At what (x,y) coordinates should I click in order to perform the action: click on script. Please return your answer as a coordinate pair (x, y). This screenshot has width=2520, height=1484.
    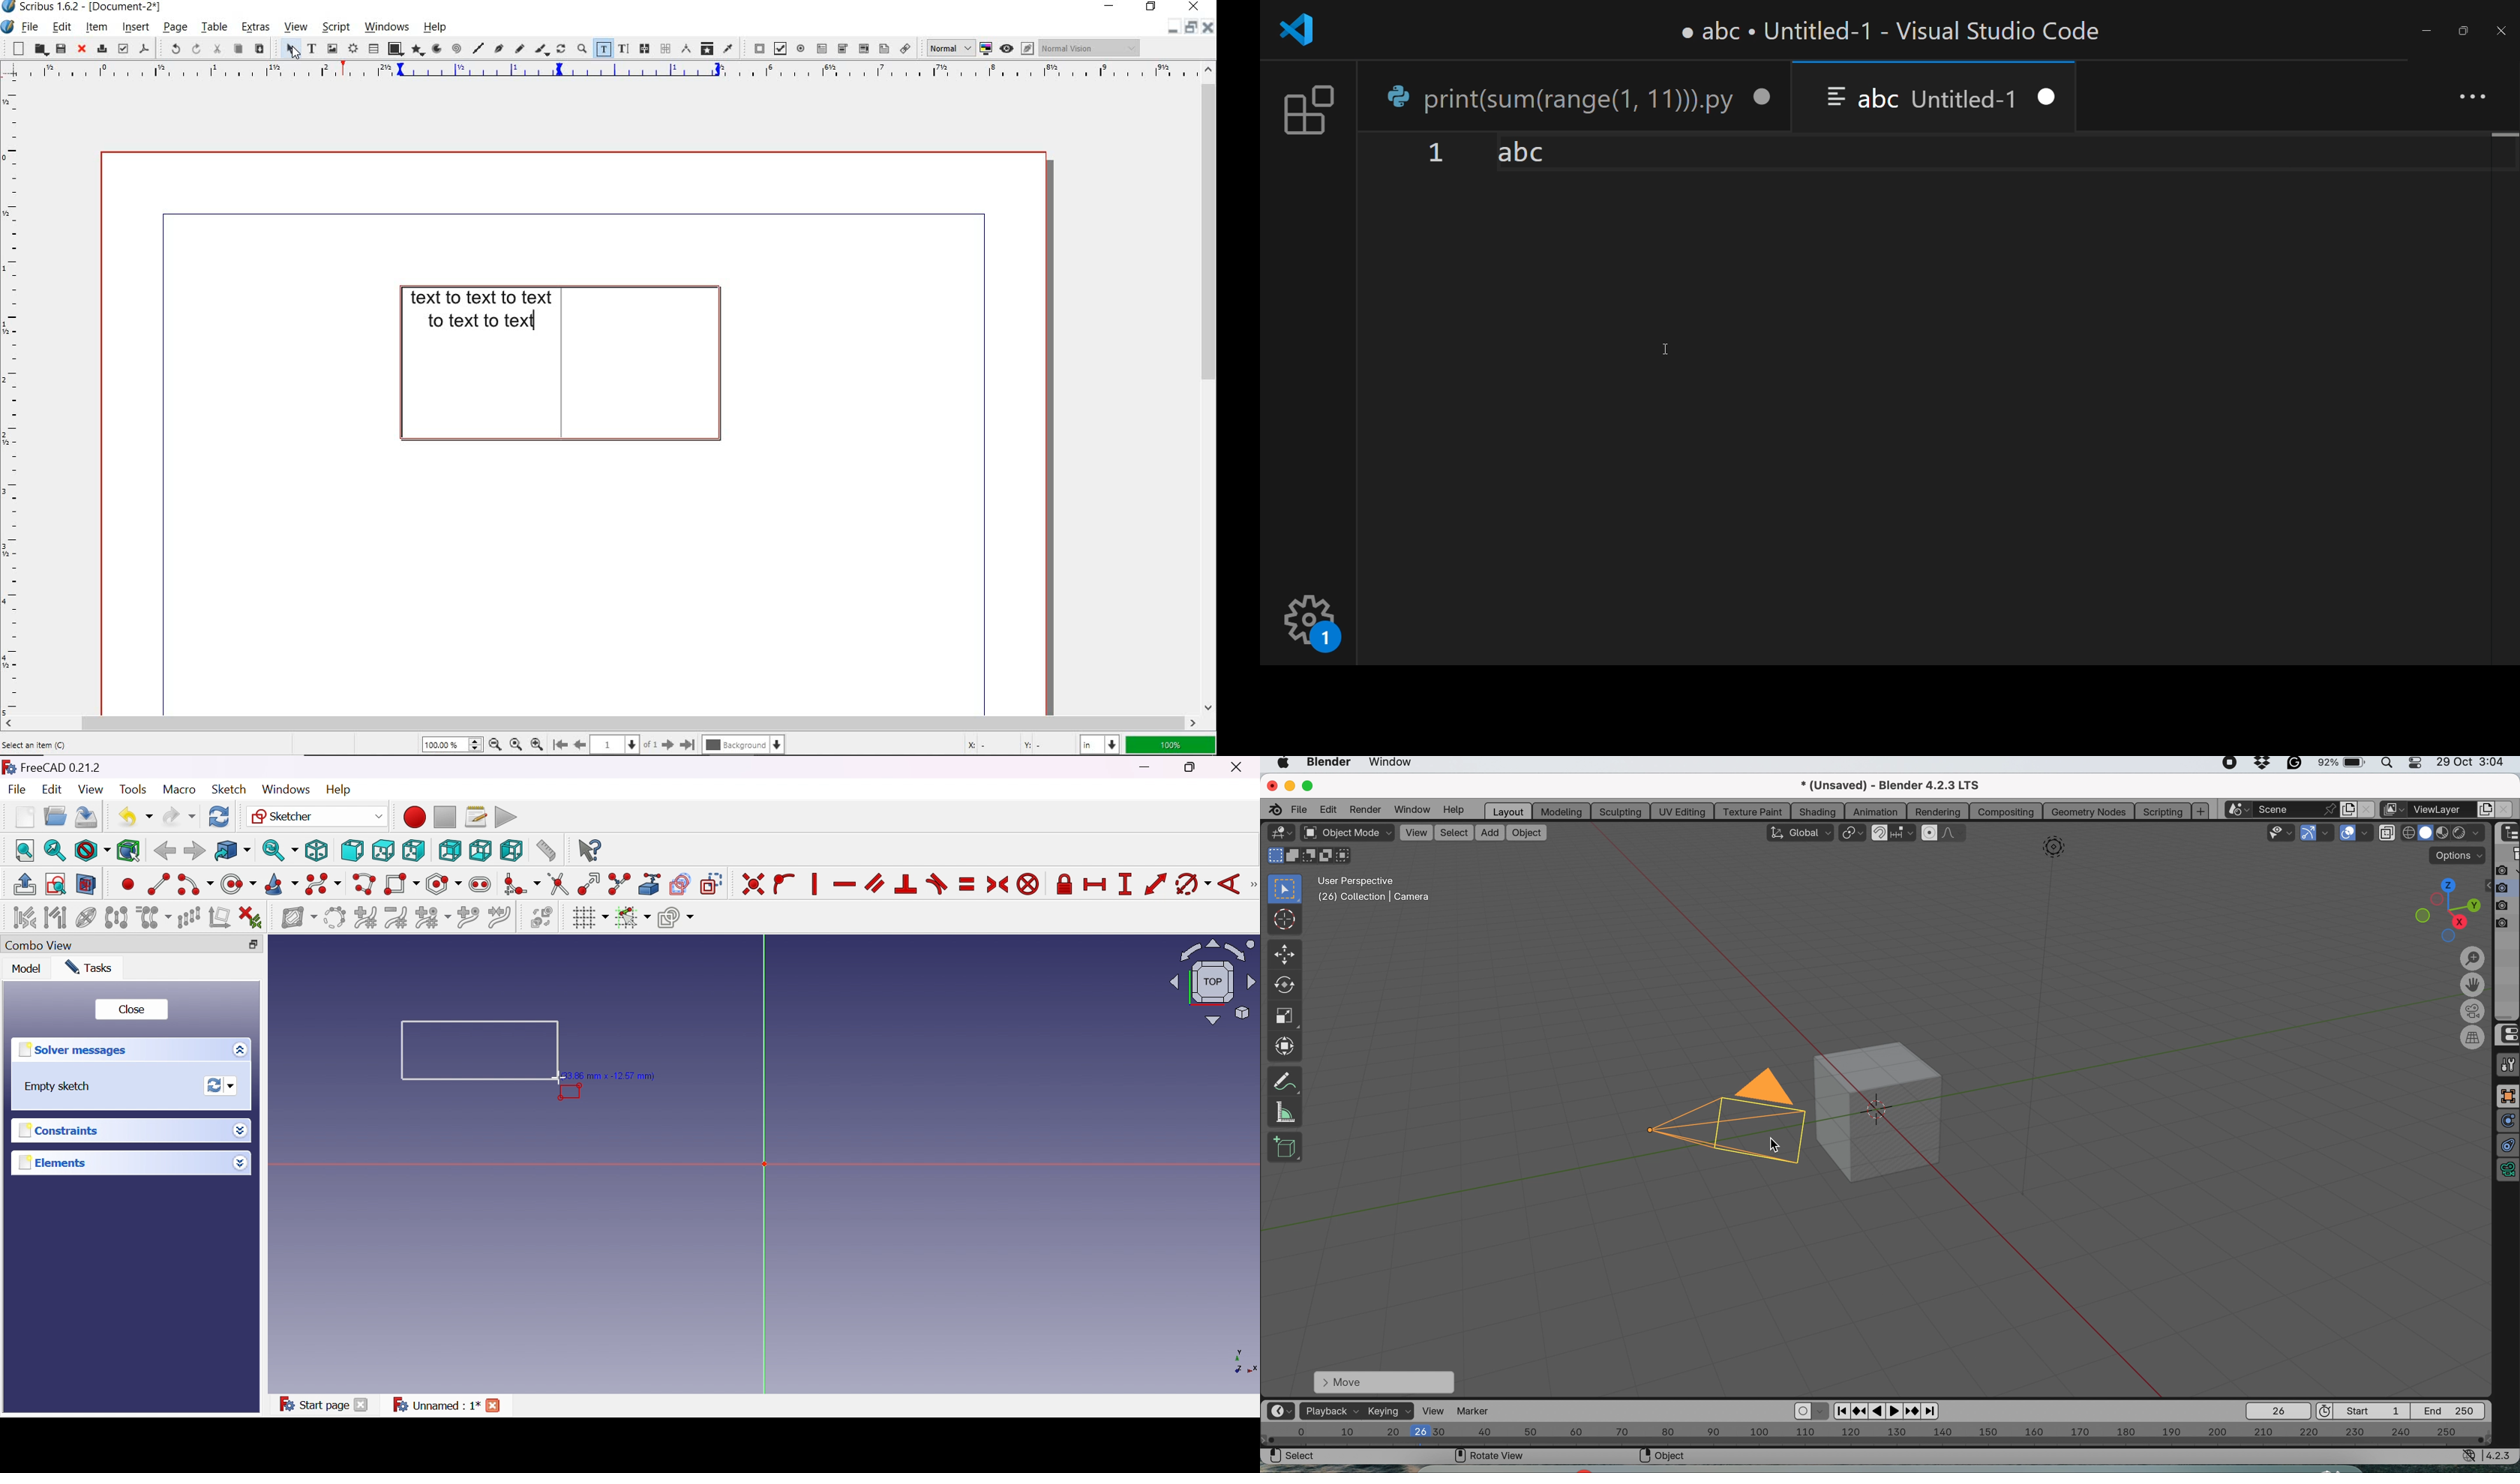
    Looking at the image, I should click on (334, 27).